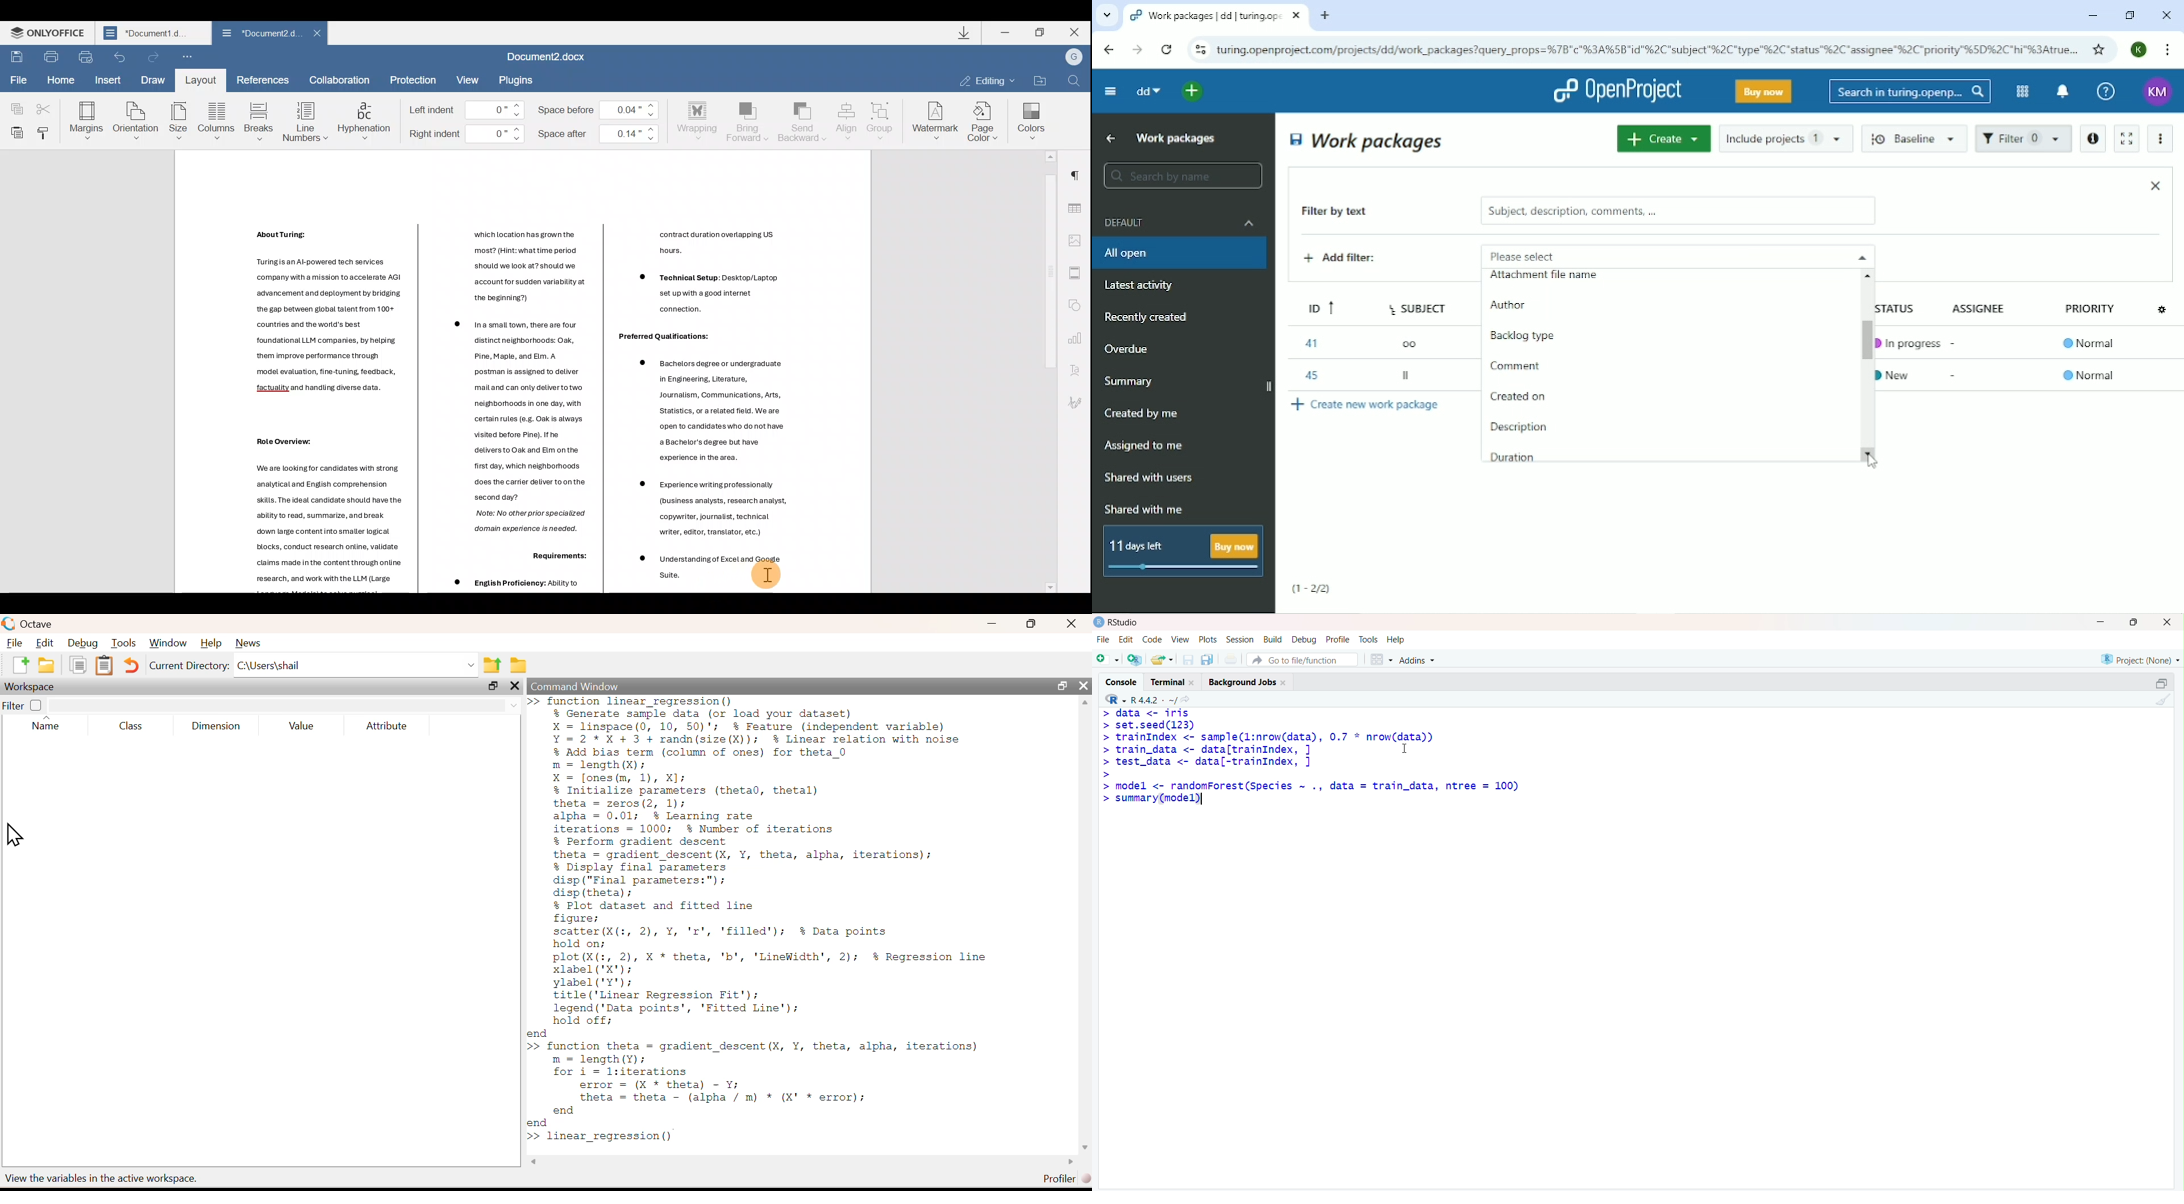  I want to click on scroll right, so click(534, 1162).